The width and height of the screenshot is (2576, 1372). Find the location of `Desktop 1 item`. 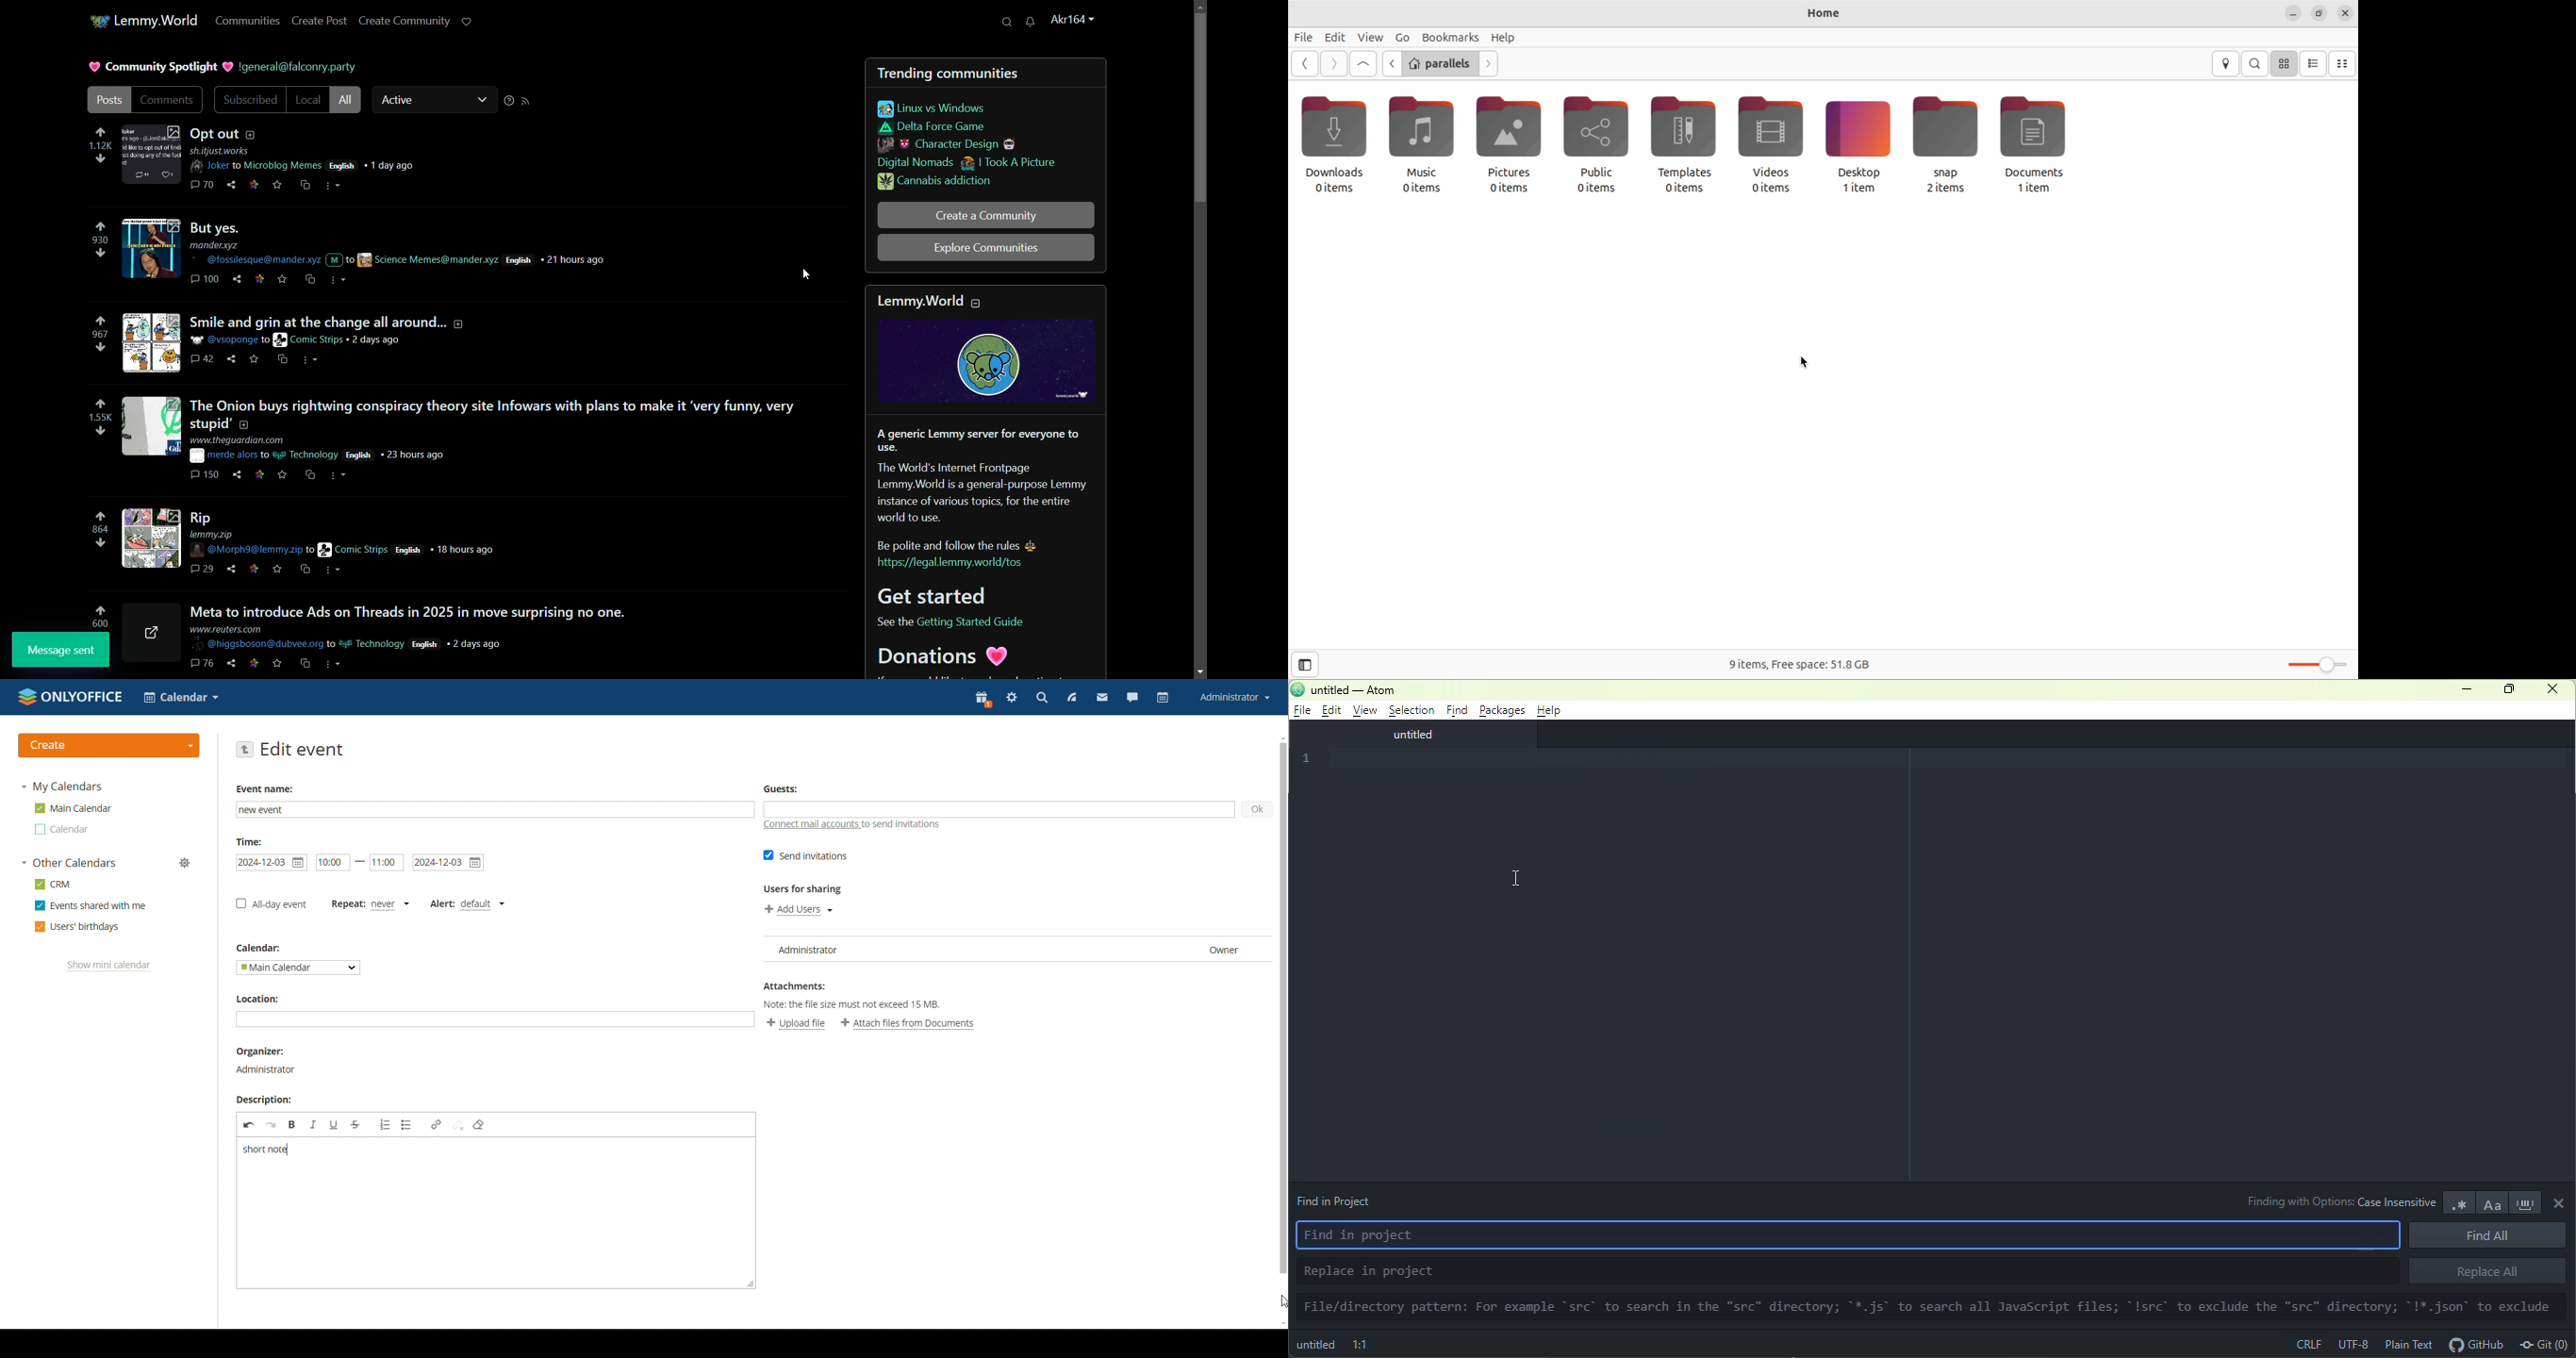

Desktop 1 item is located at coordinates (1856, 148).